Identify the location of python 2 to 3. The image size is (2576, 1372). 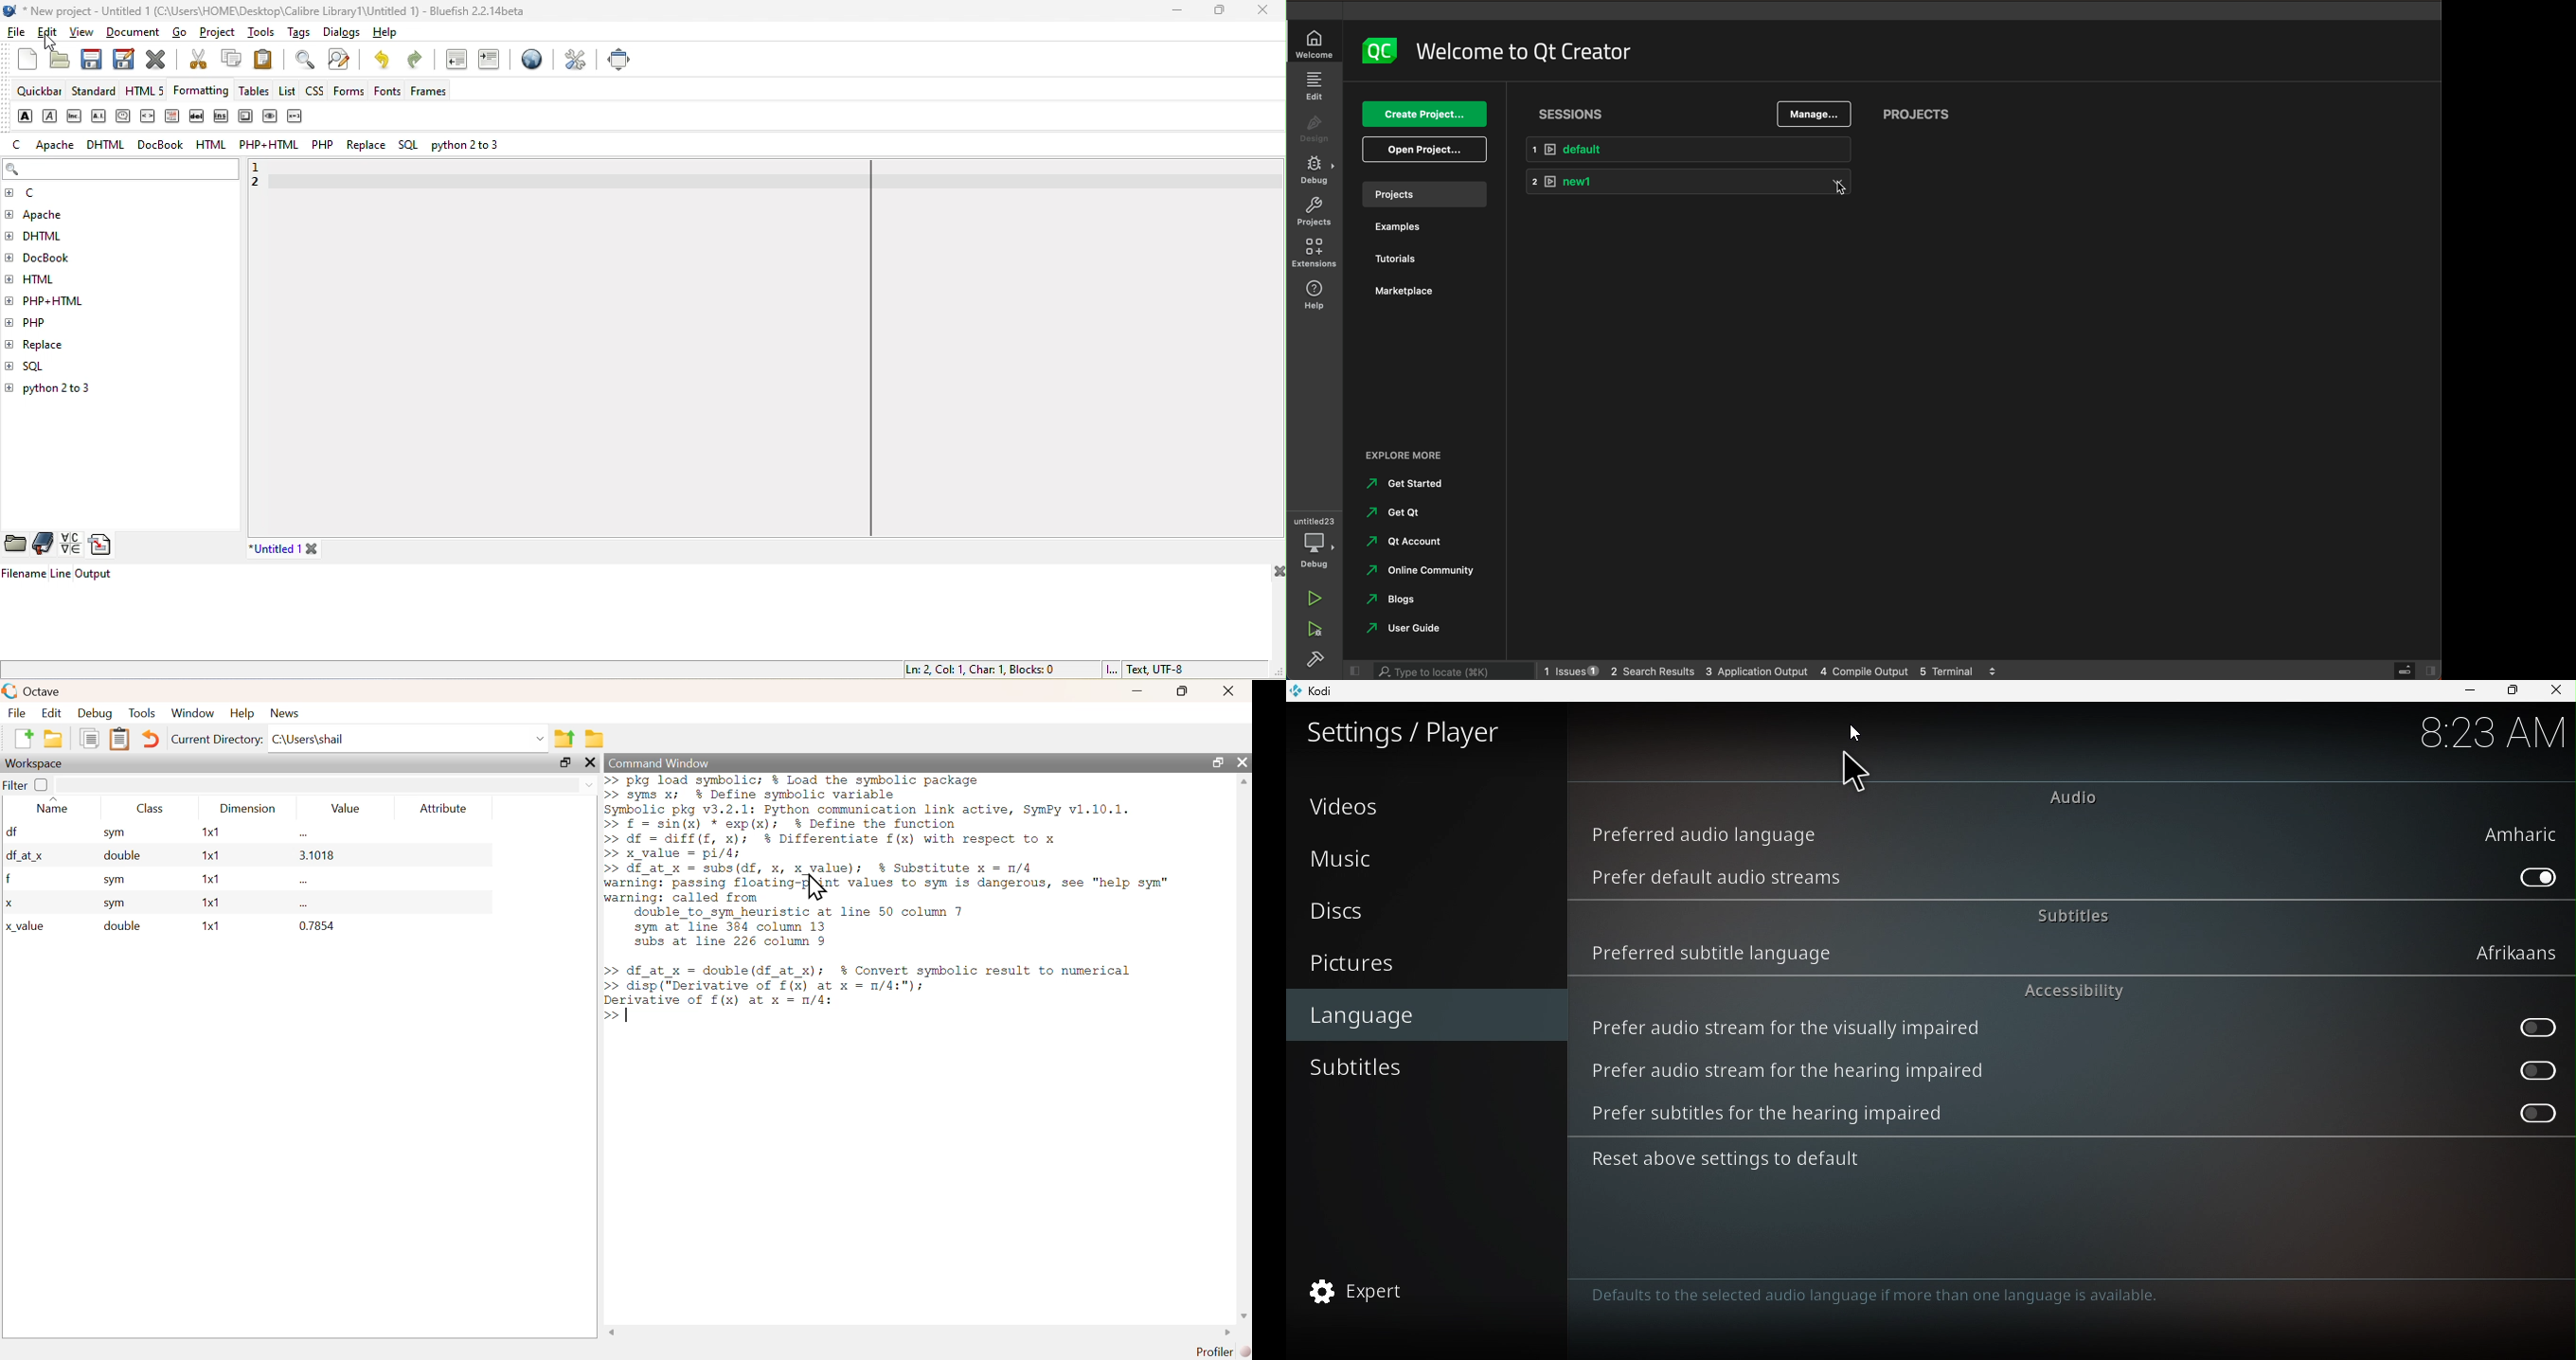
(471, 146).